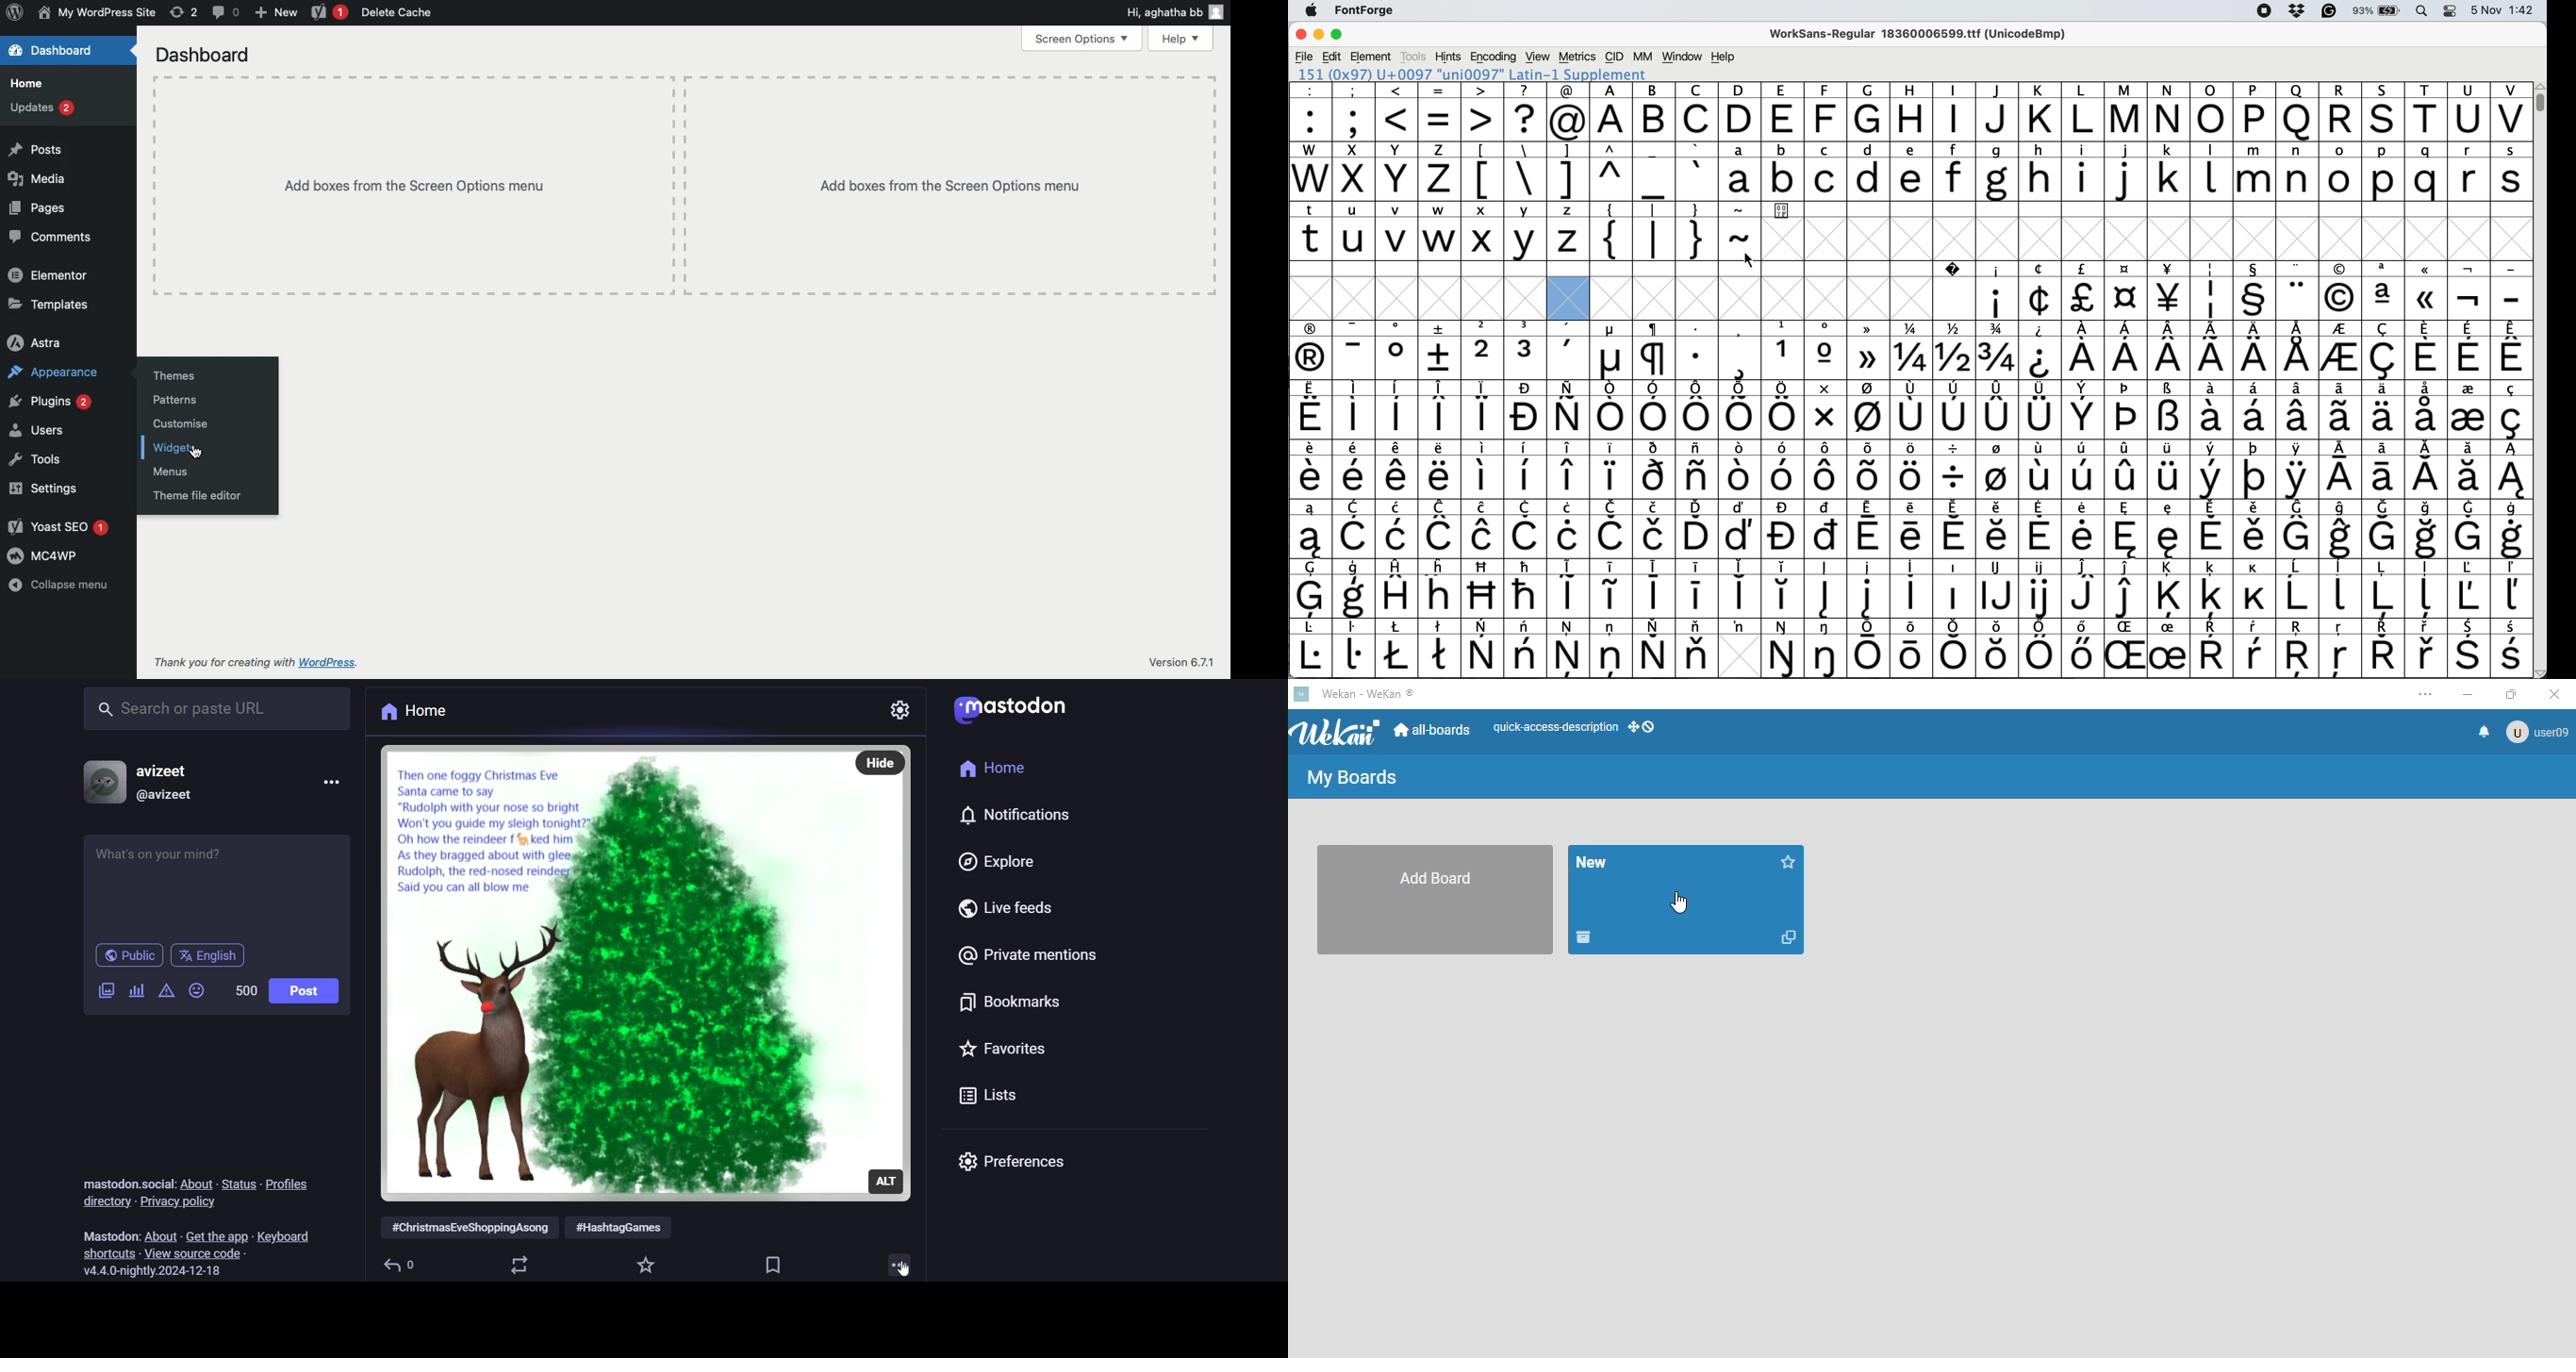  I want to click on Comment, so click(223, 11).